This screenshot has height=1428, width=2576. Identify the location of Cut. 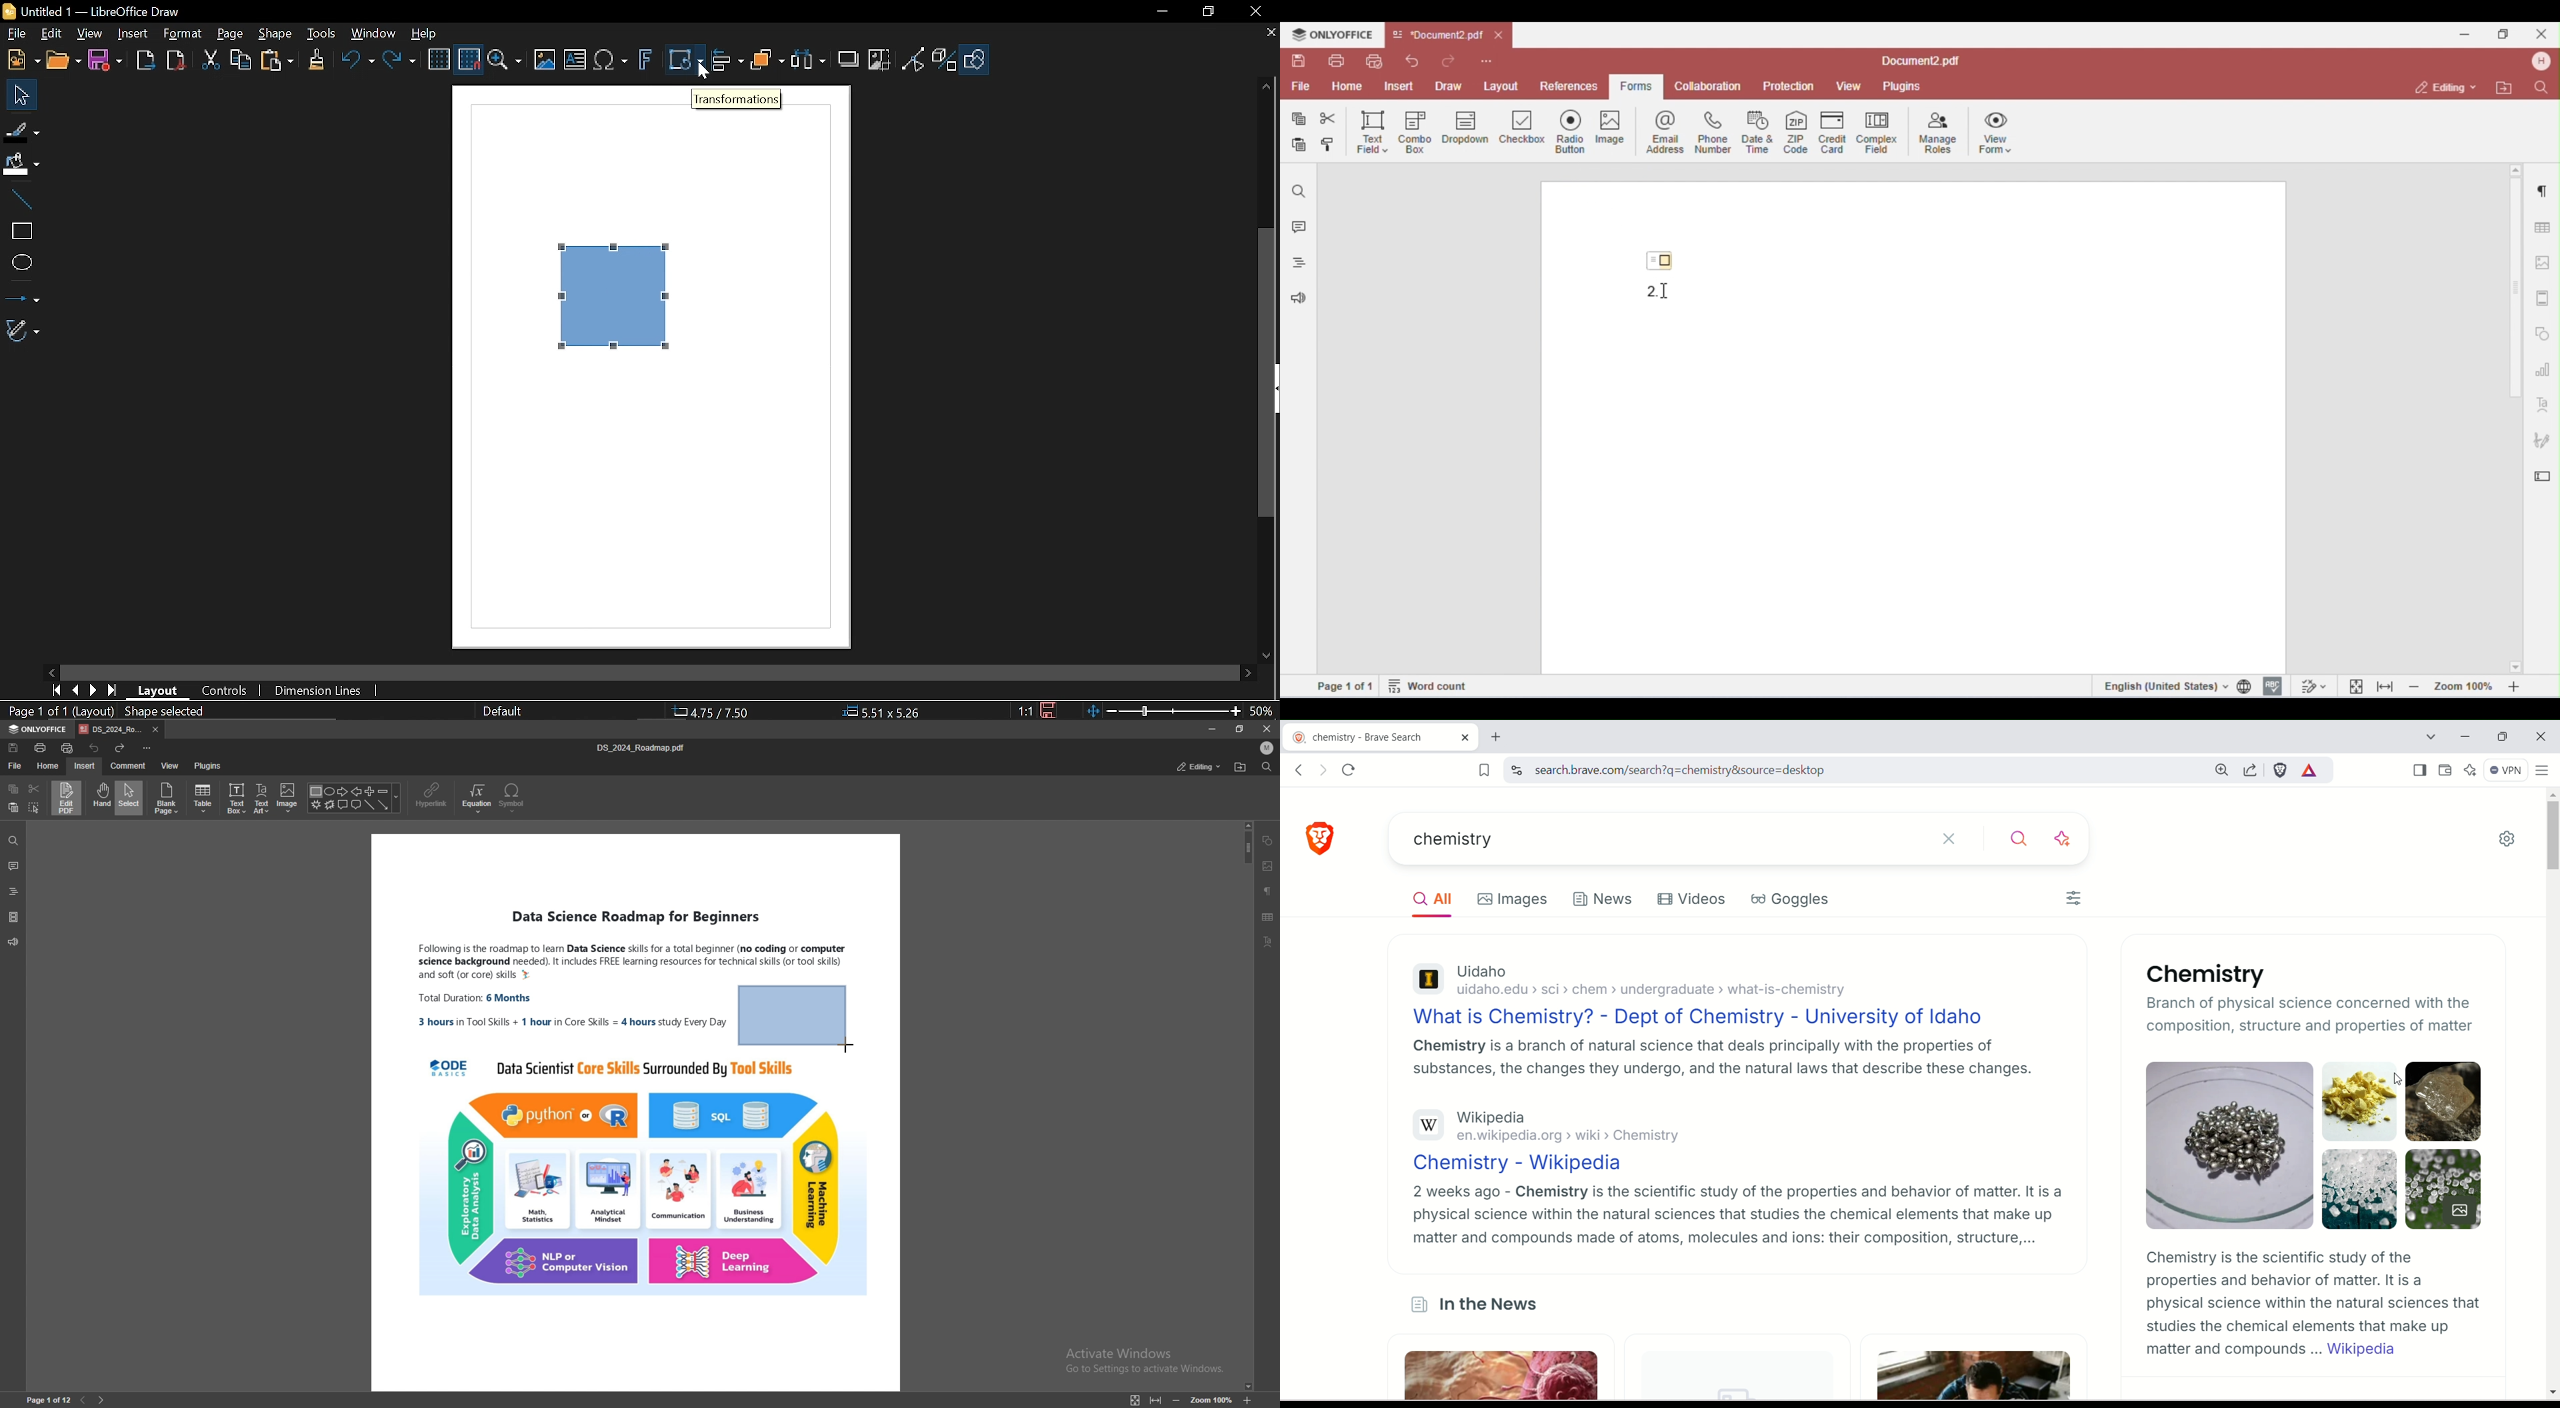
(208, 61).